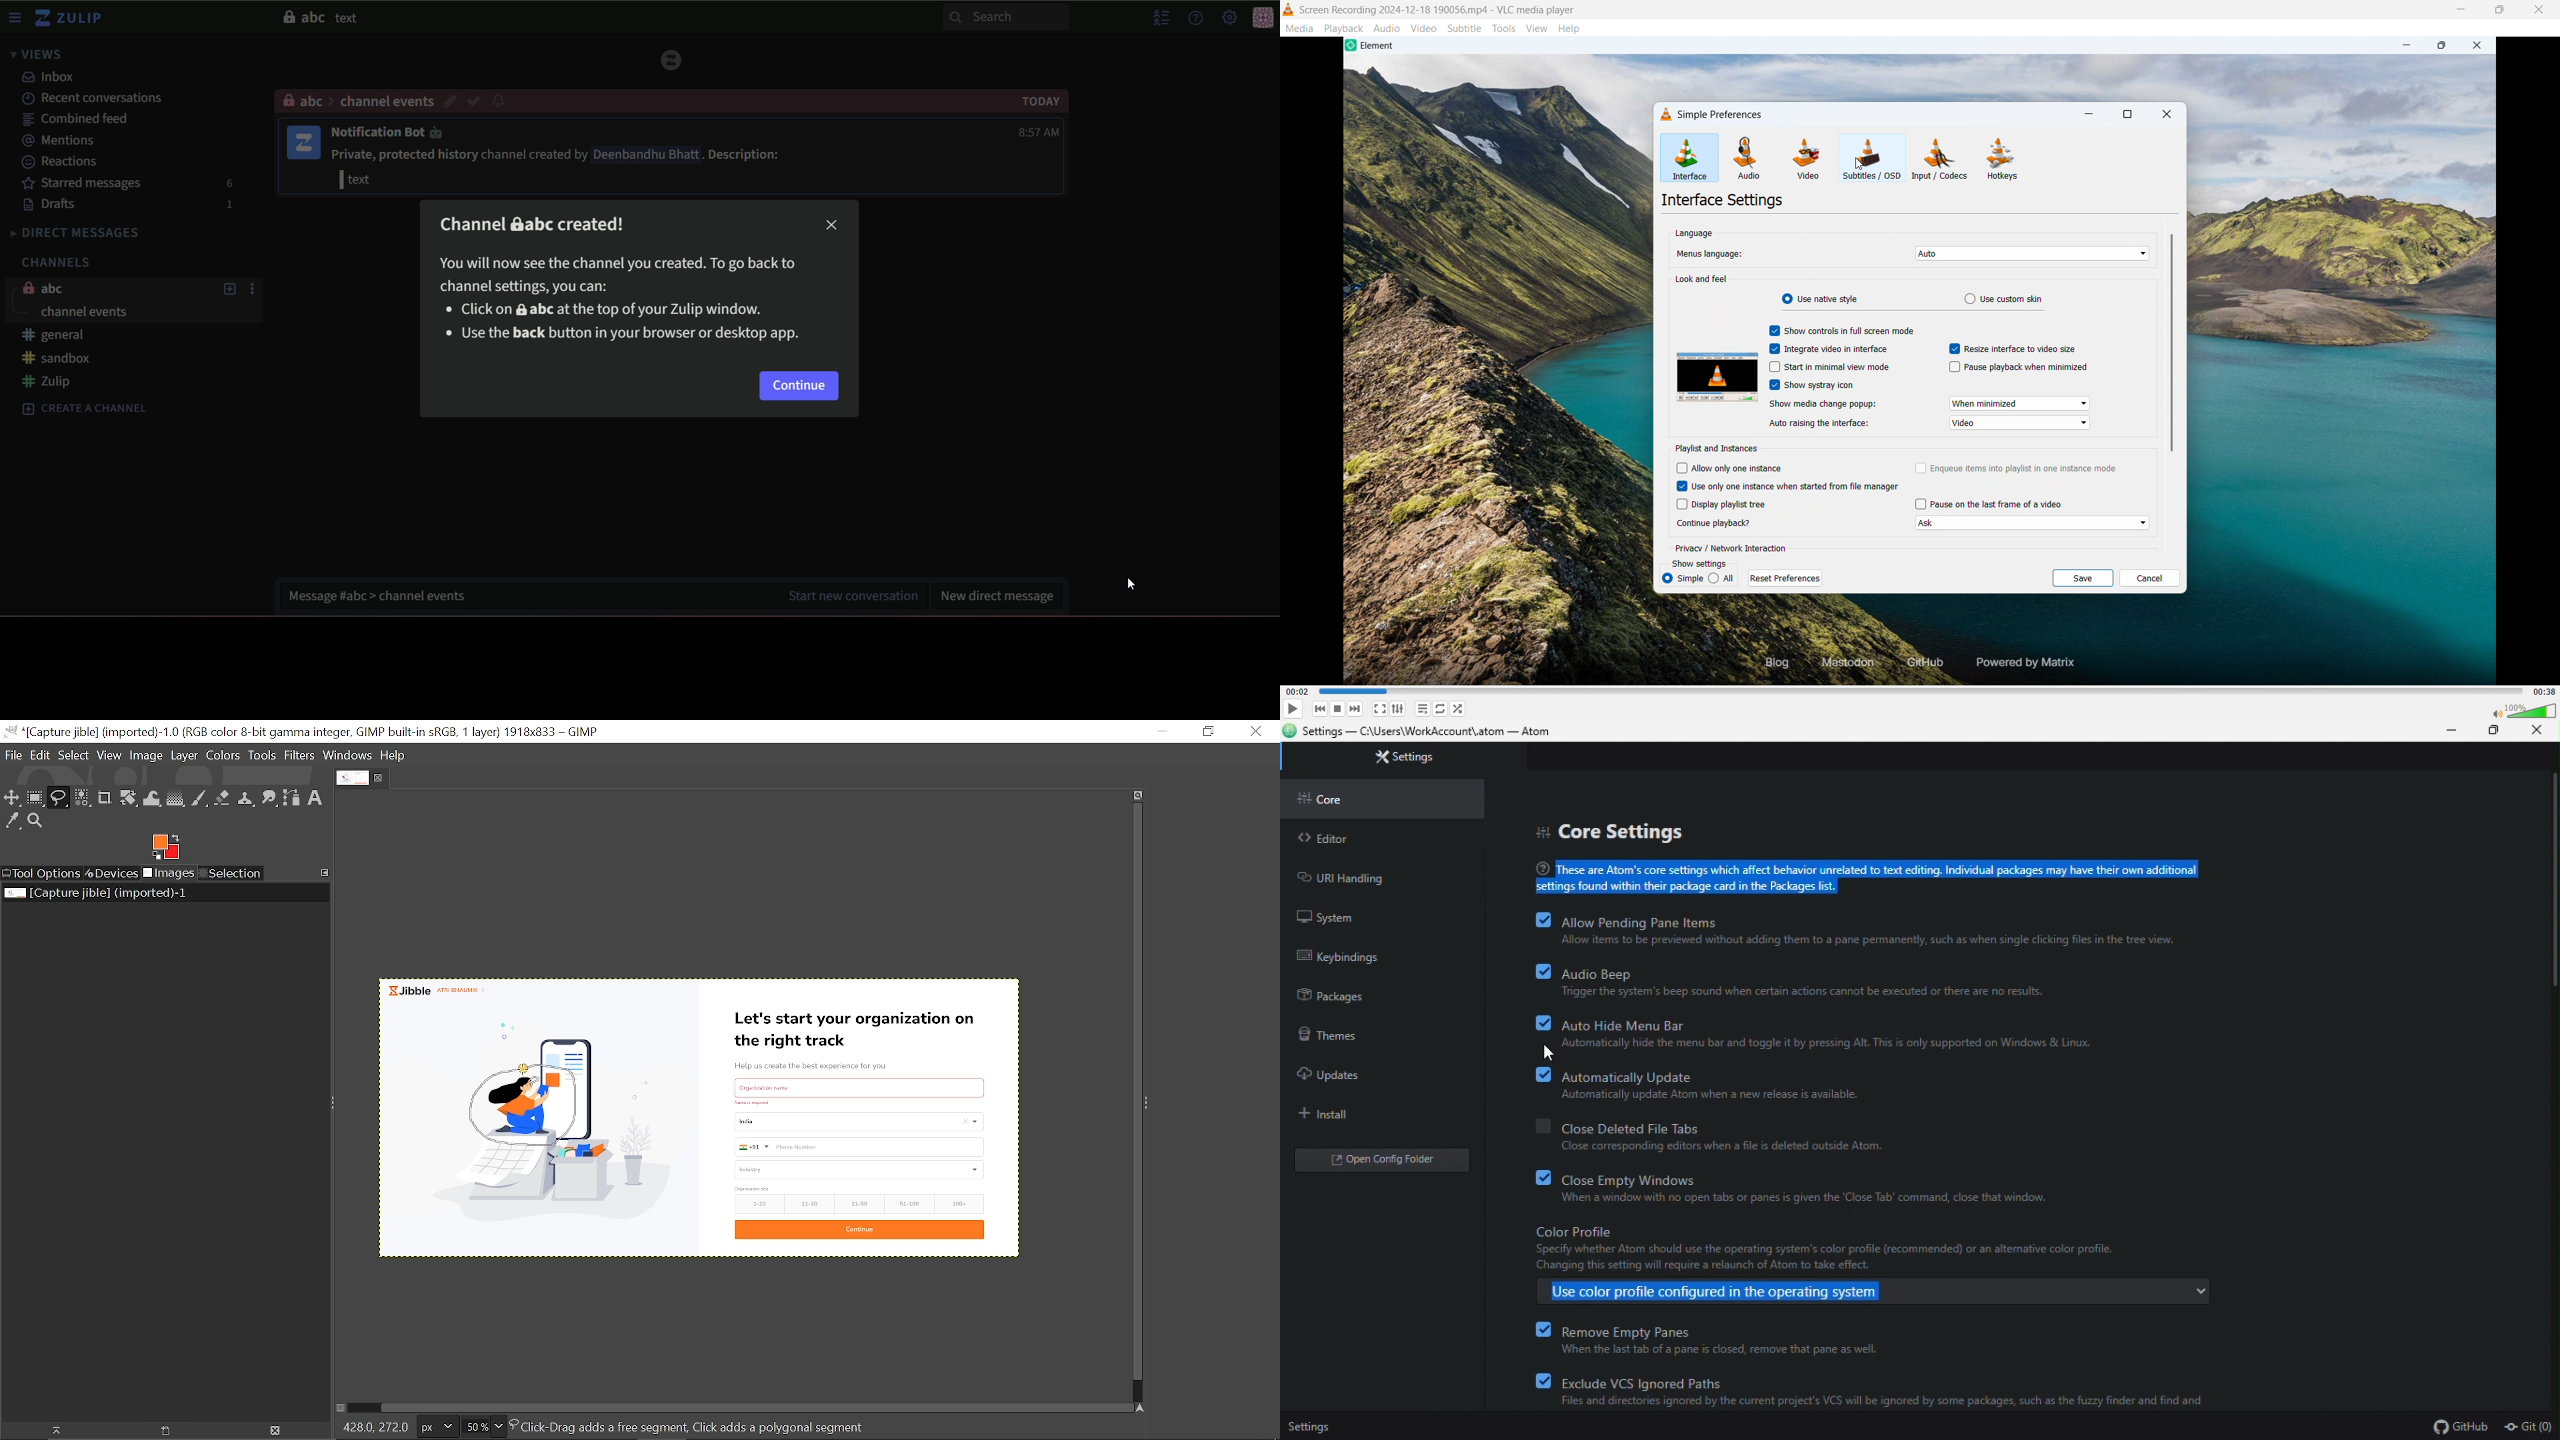 Image resolution: width=2576 pixels, height=1456 pixels. What do you see at coordinates (1438, 10) in the screenshot?
I see `File name ` at bounding box center [1438, 10].